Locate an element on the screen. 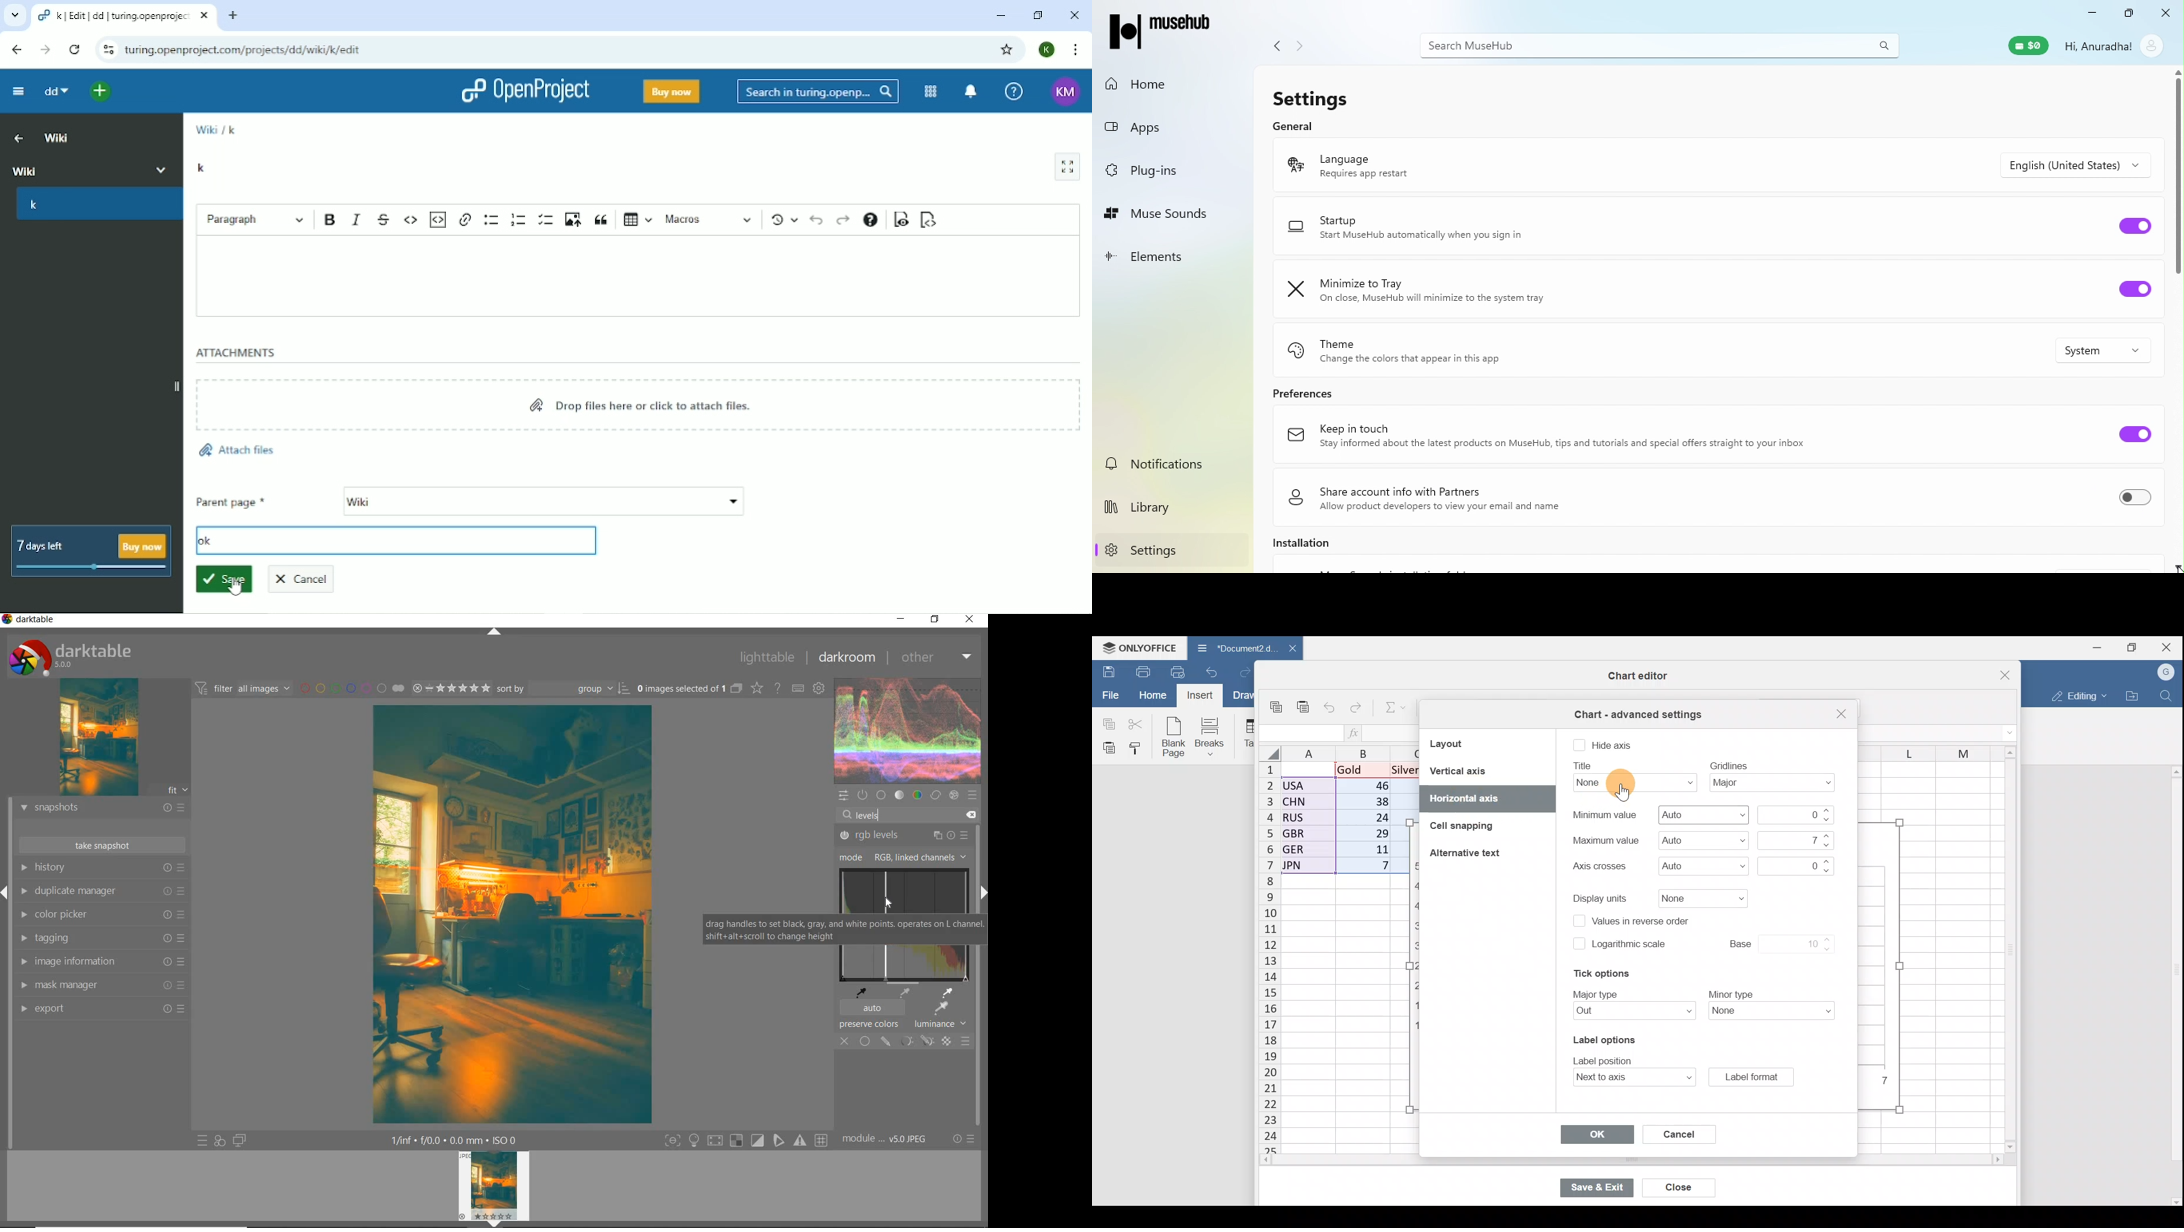 This screenshot has width=2184, height=1232. Share account info with partners is located at coordinates (1527, 500).